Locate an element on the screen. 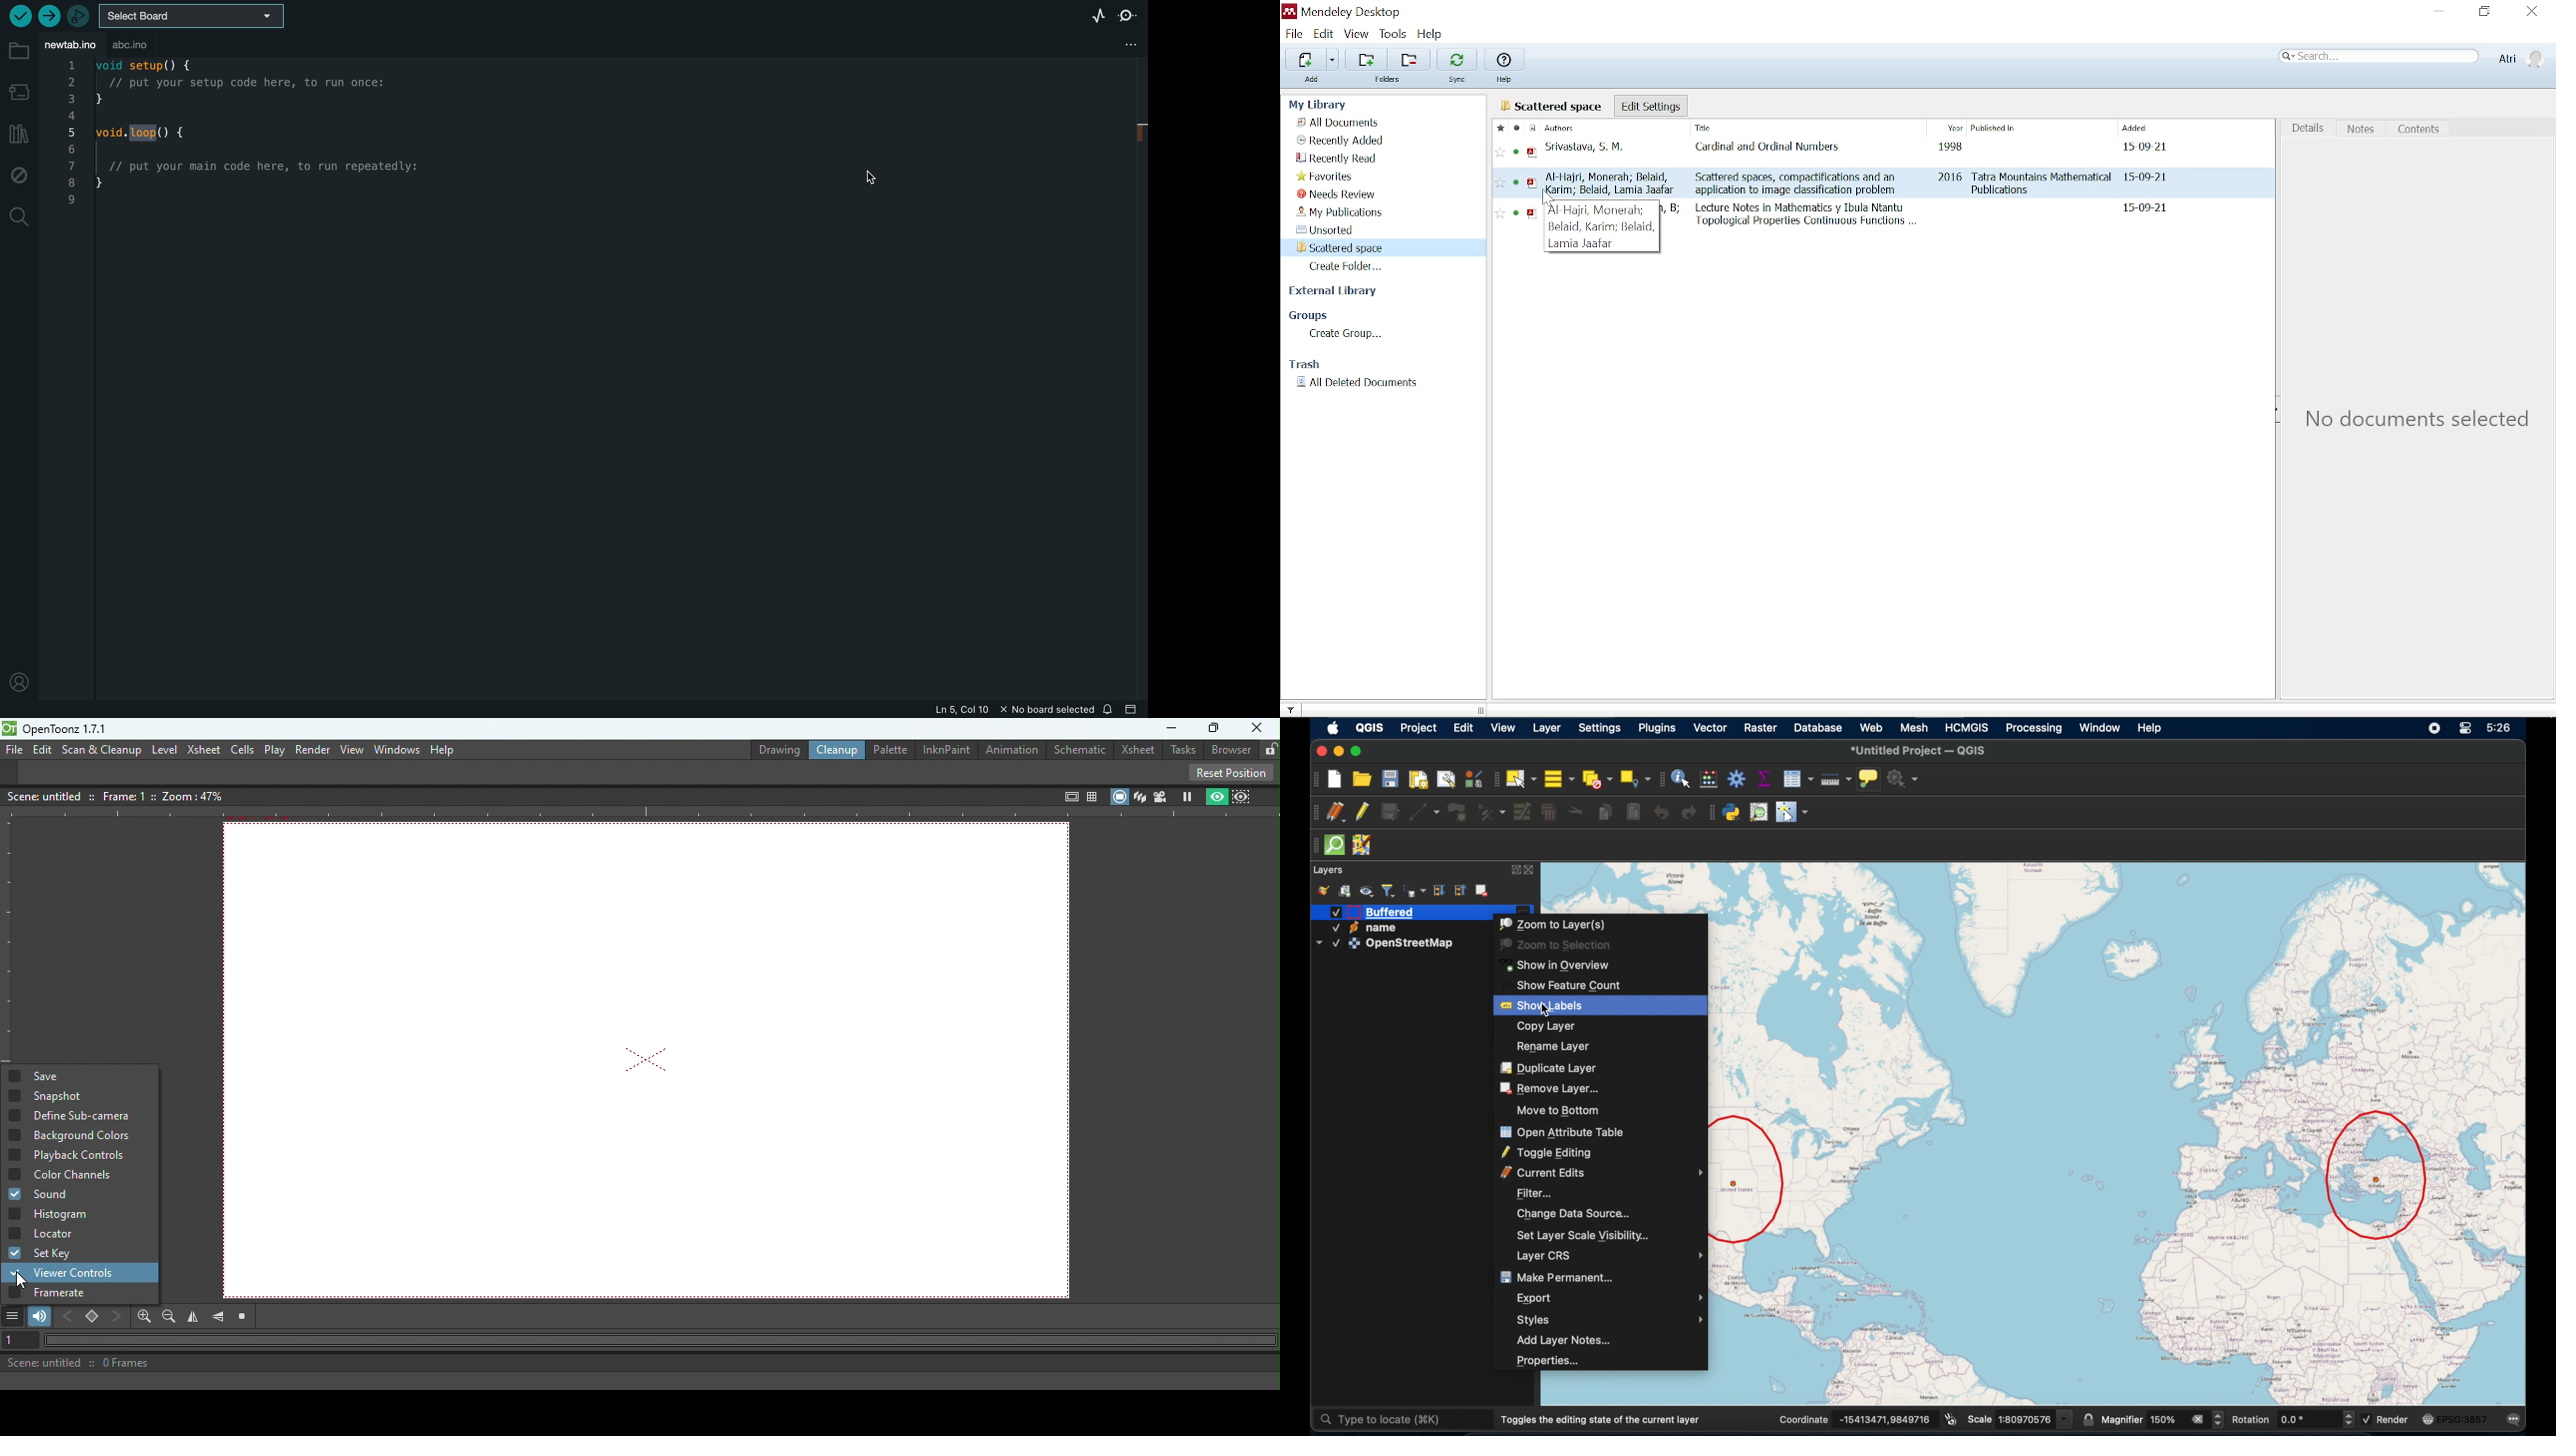 This screenshot has width=2576, height=1456. collapse all is located at coordinates (1459, 889).